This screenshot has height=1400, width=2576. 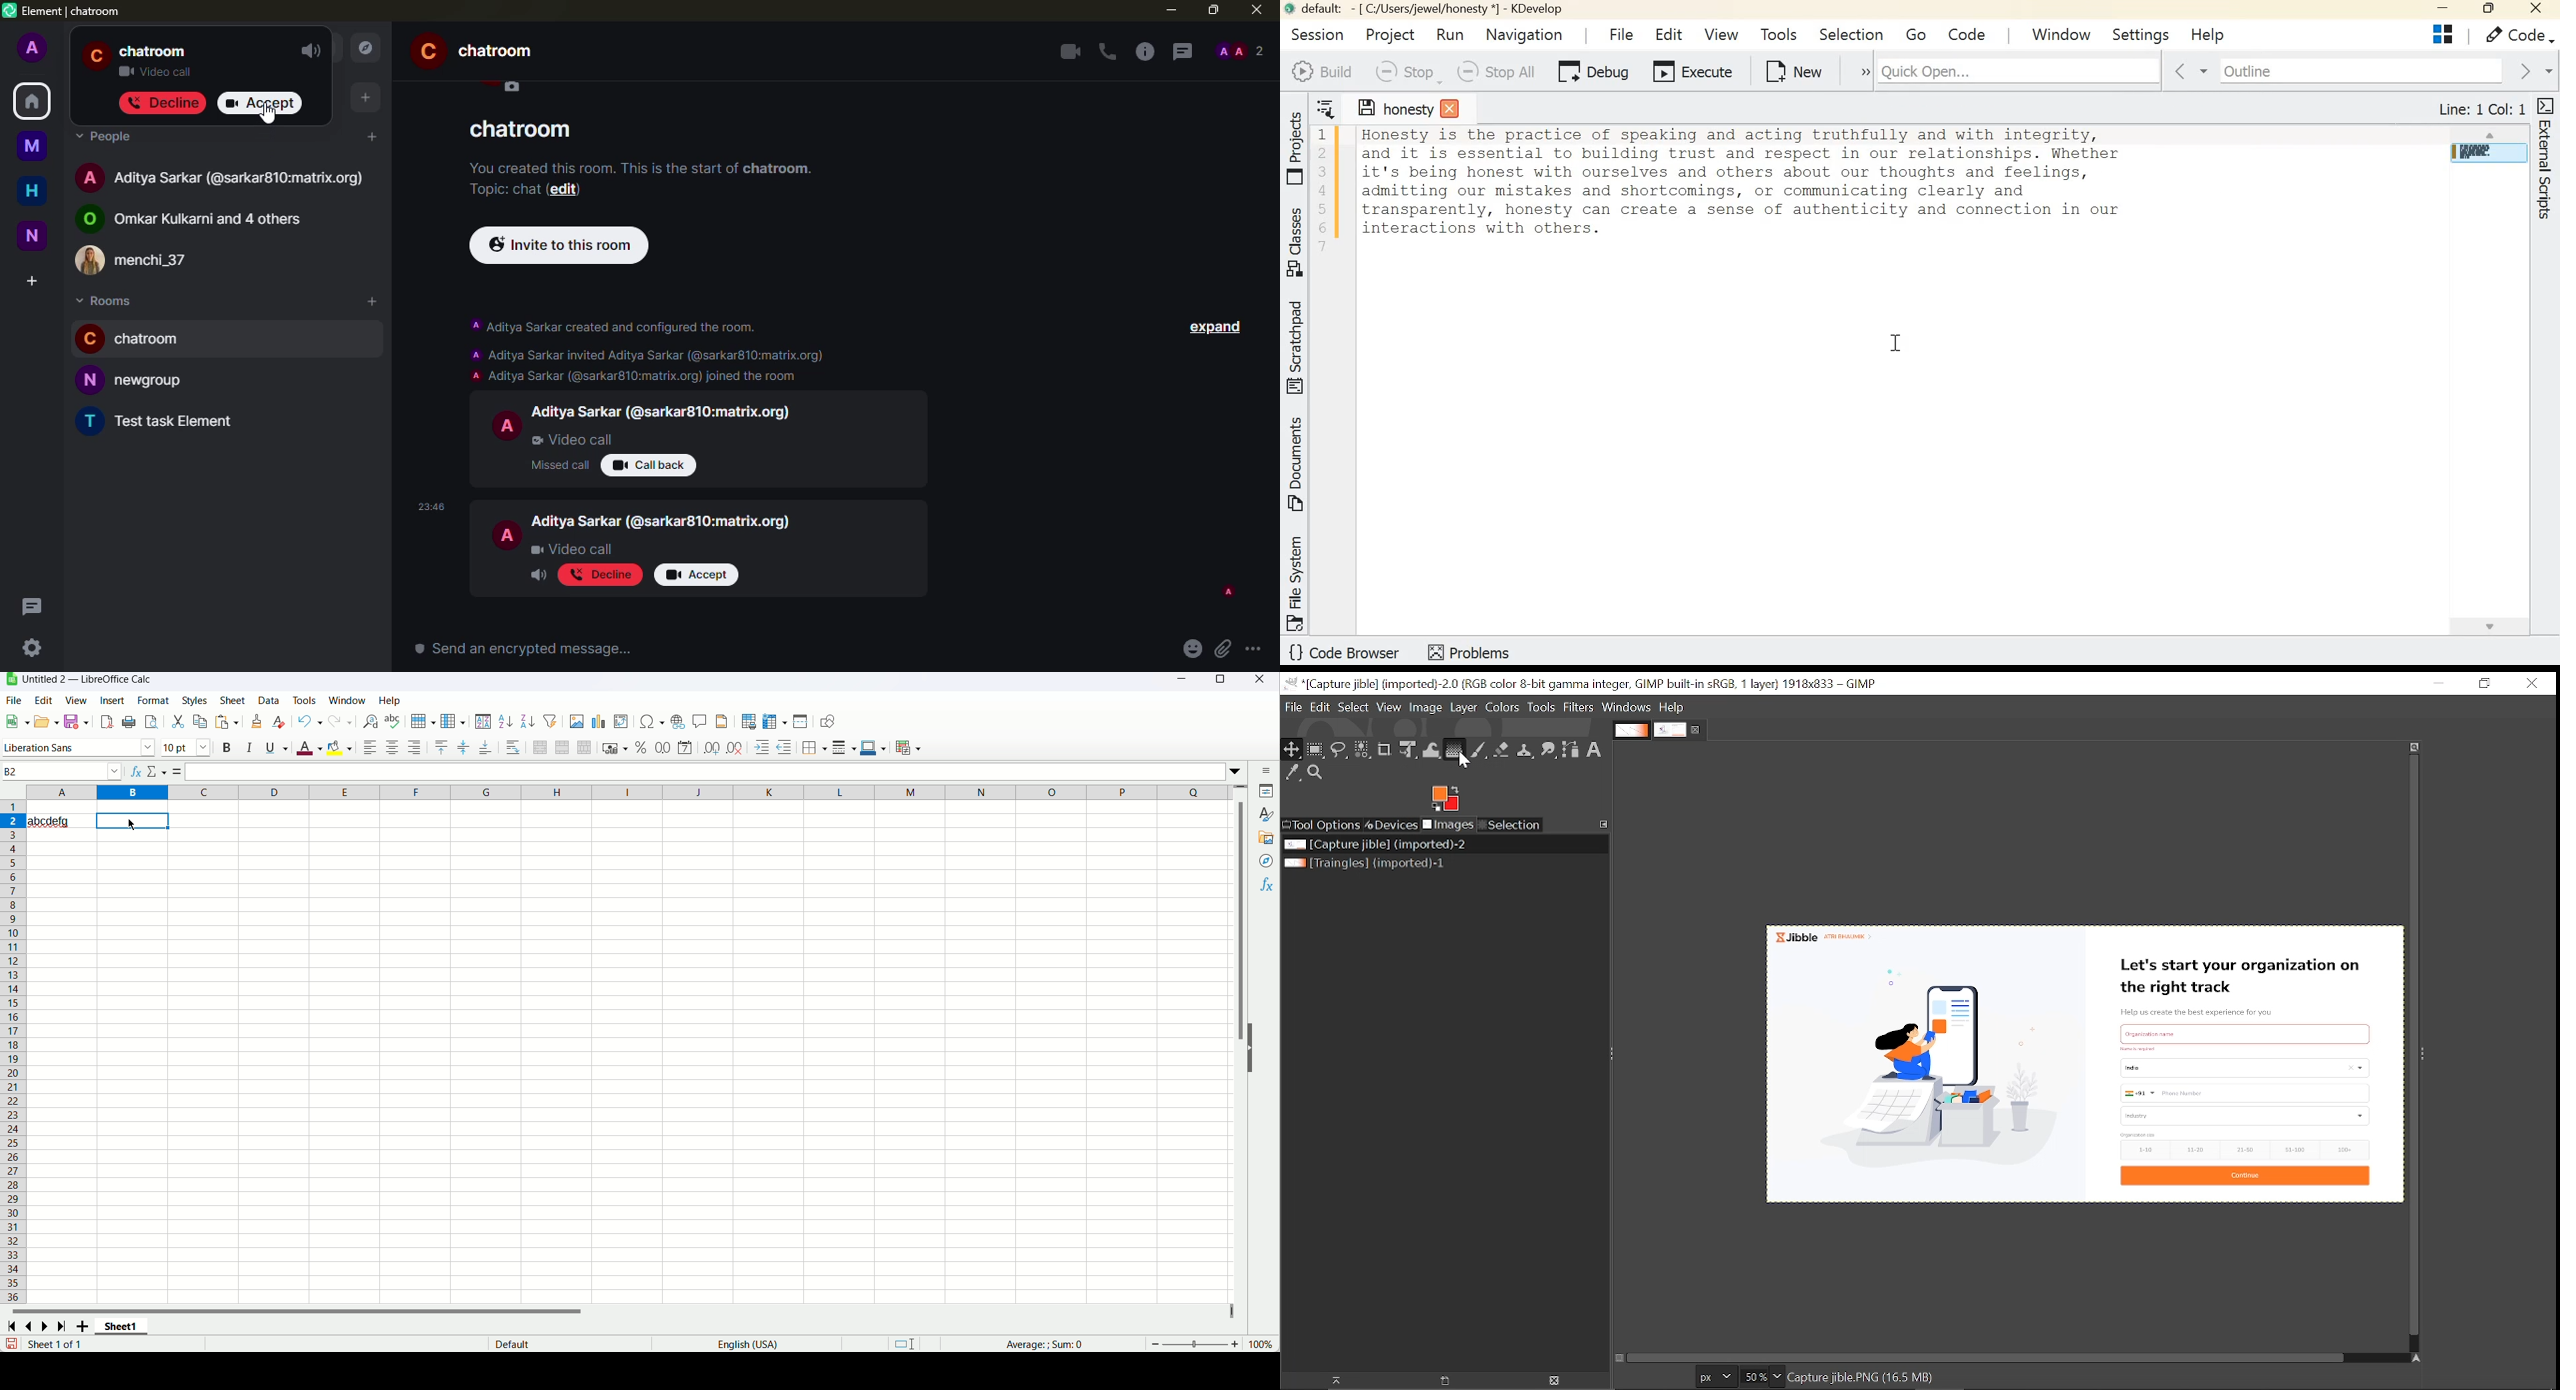 What do you see at coordinates (663, 748) in the screenshot?
I see `format as number` at bounding box center [663, 748].